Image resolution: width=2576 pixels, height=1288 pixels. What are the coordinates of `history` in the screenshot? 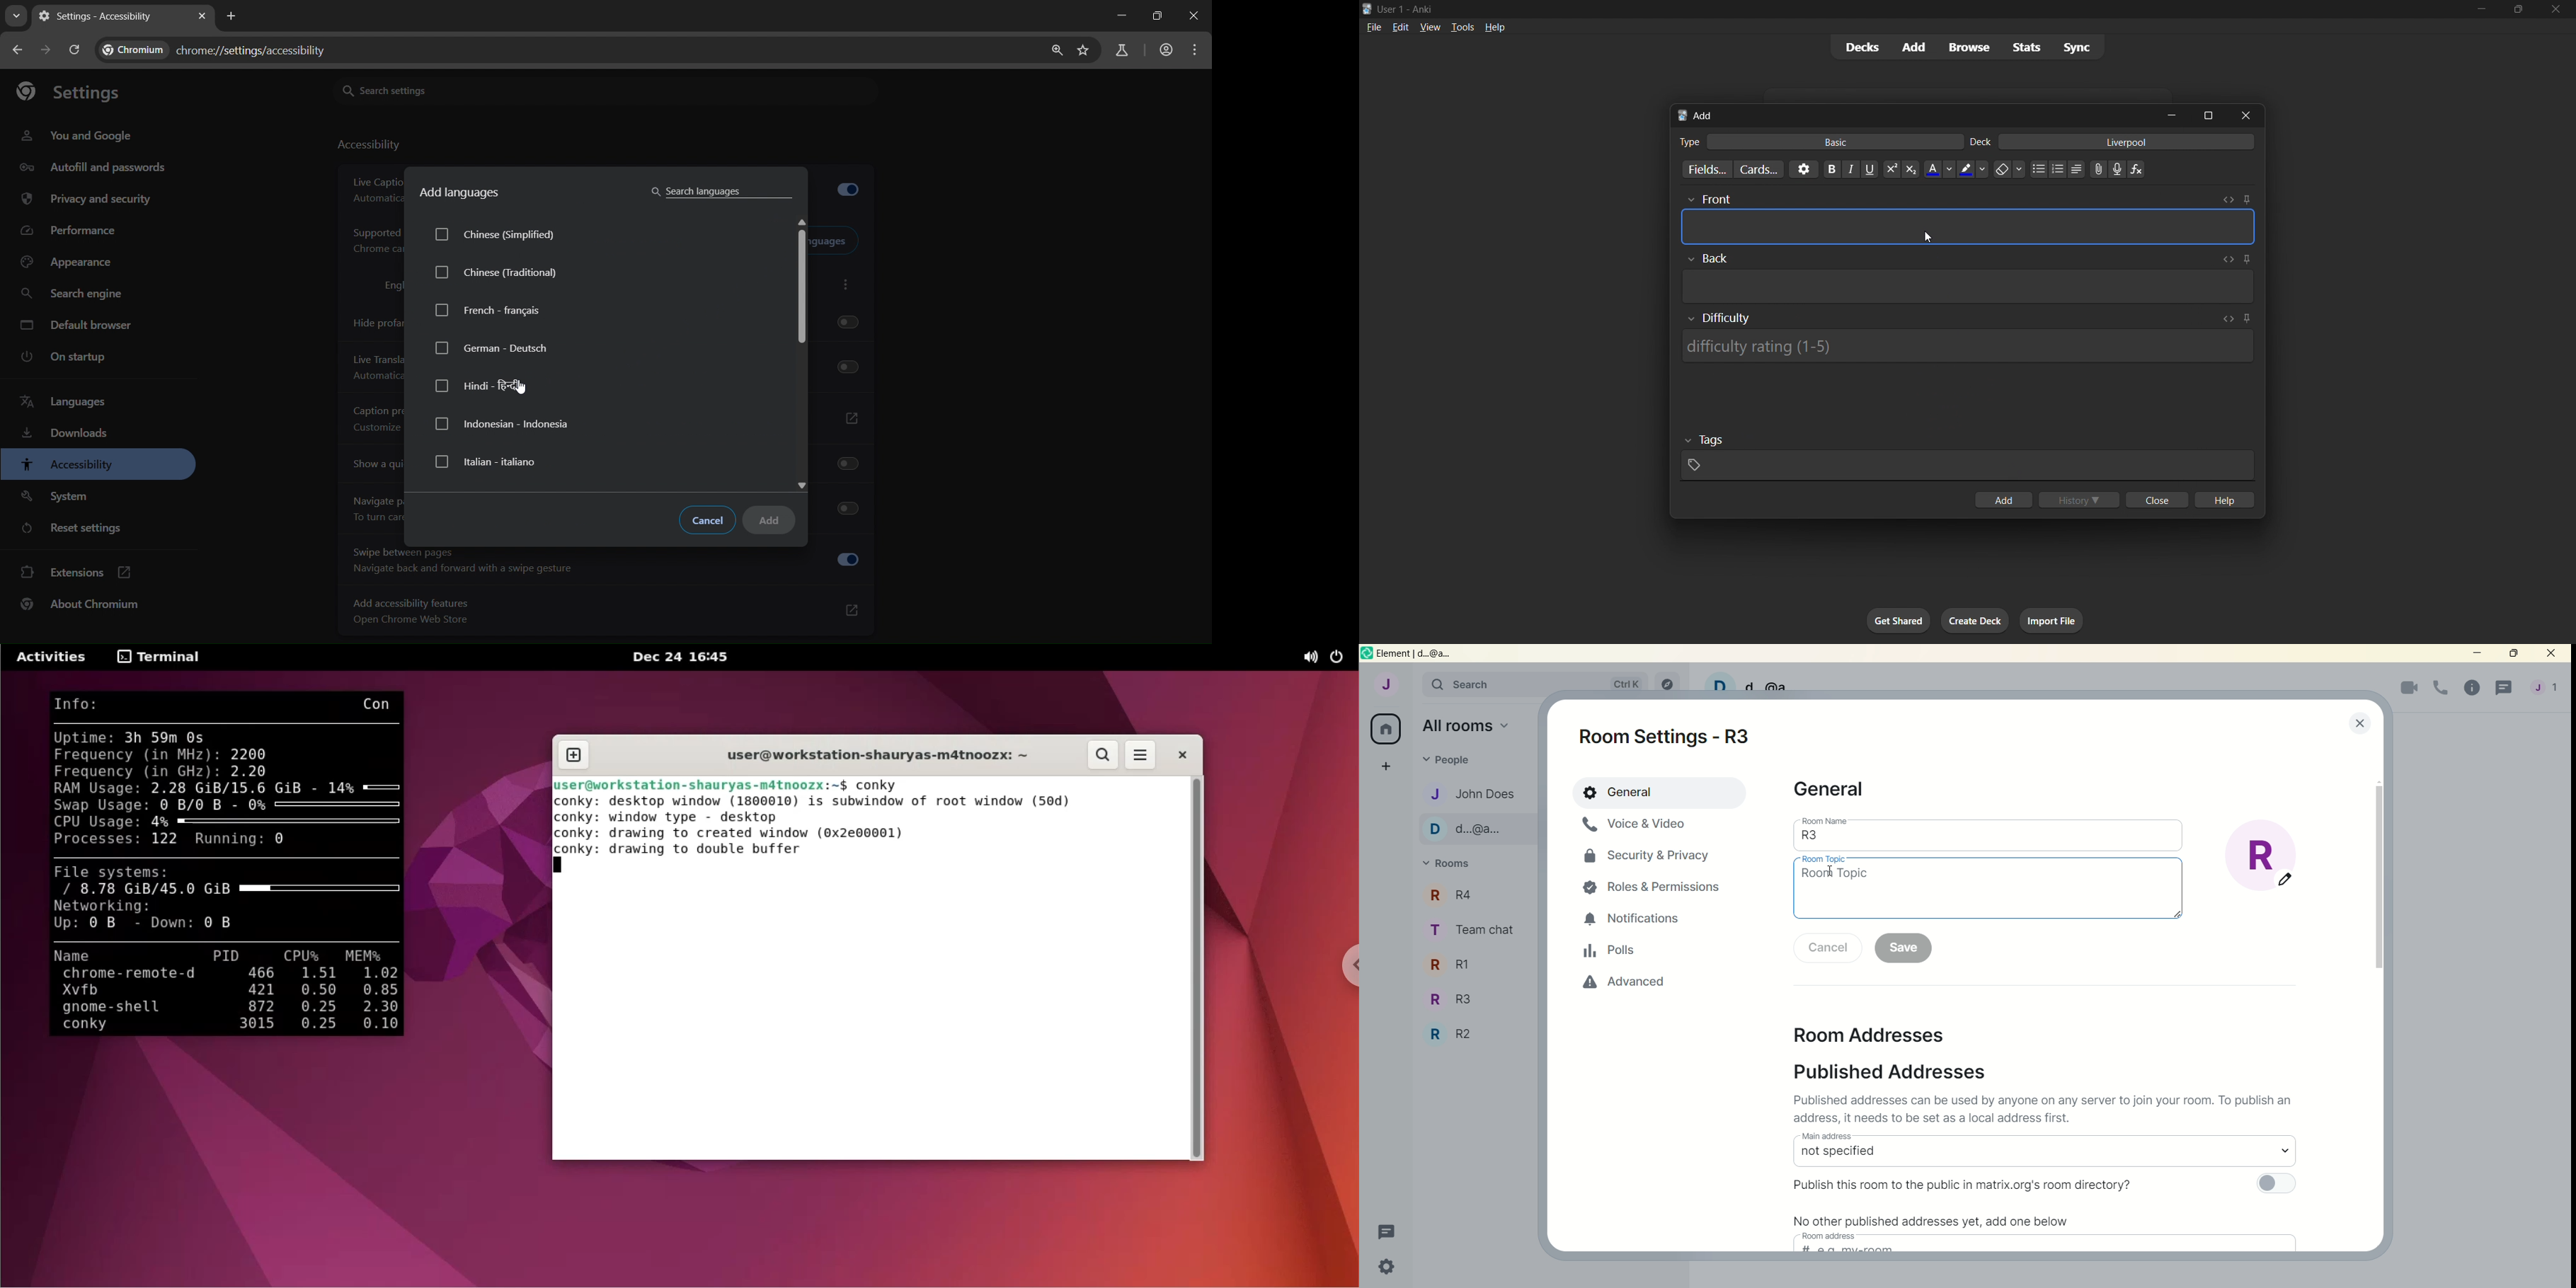 It's located at (2079, 499).